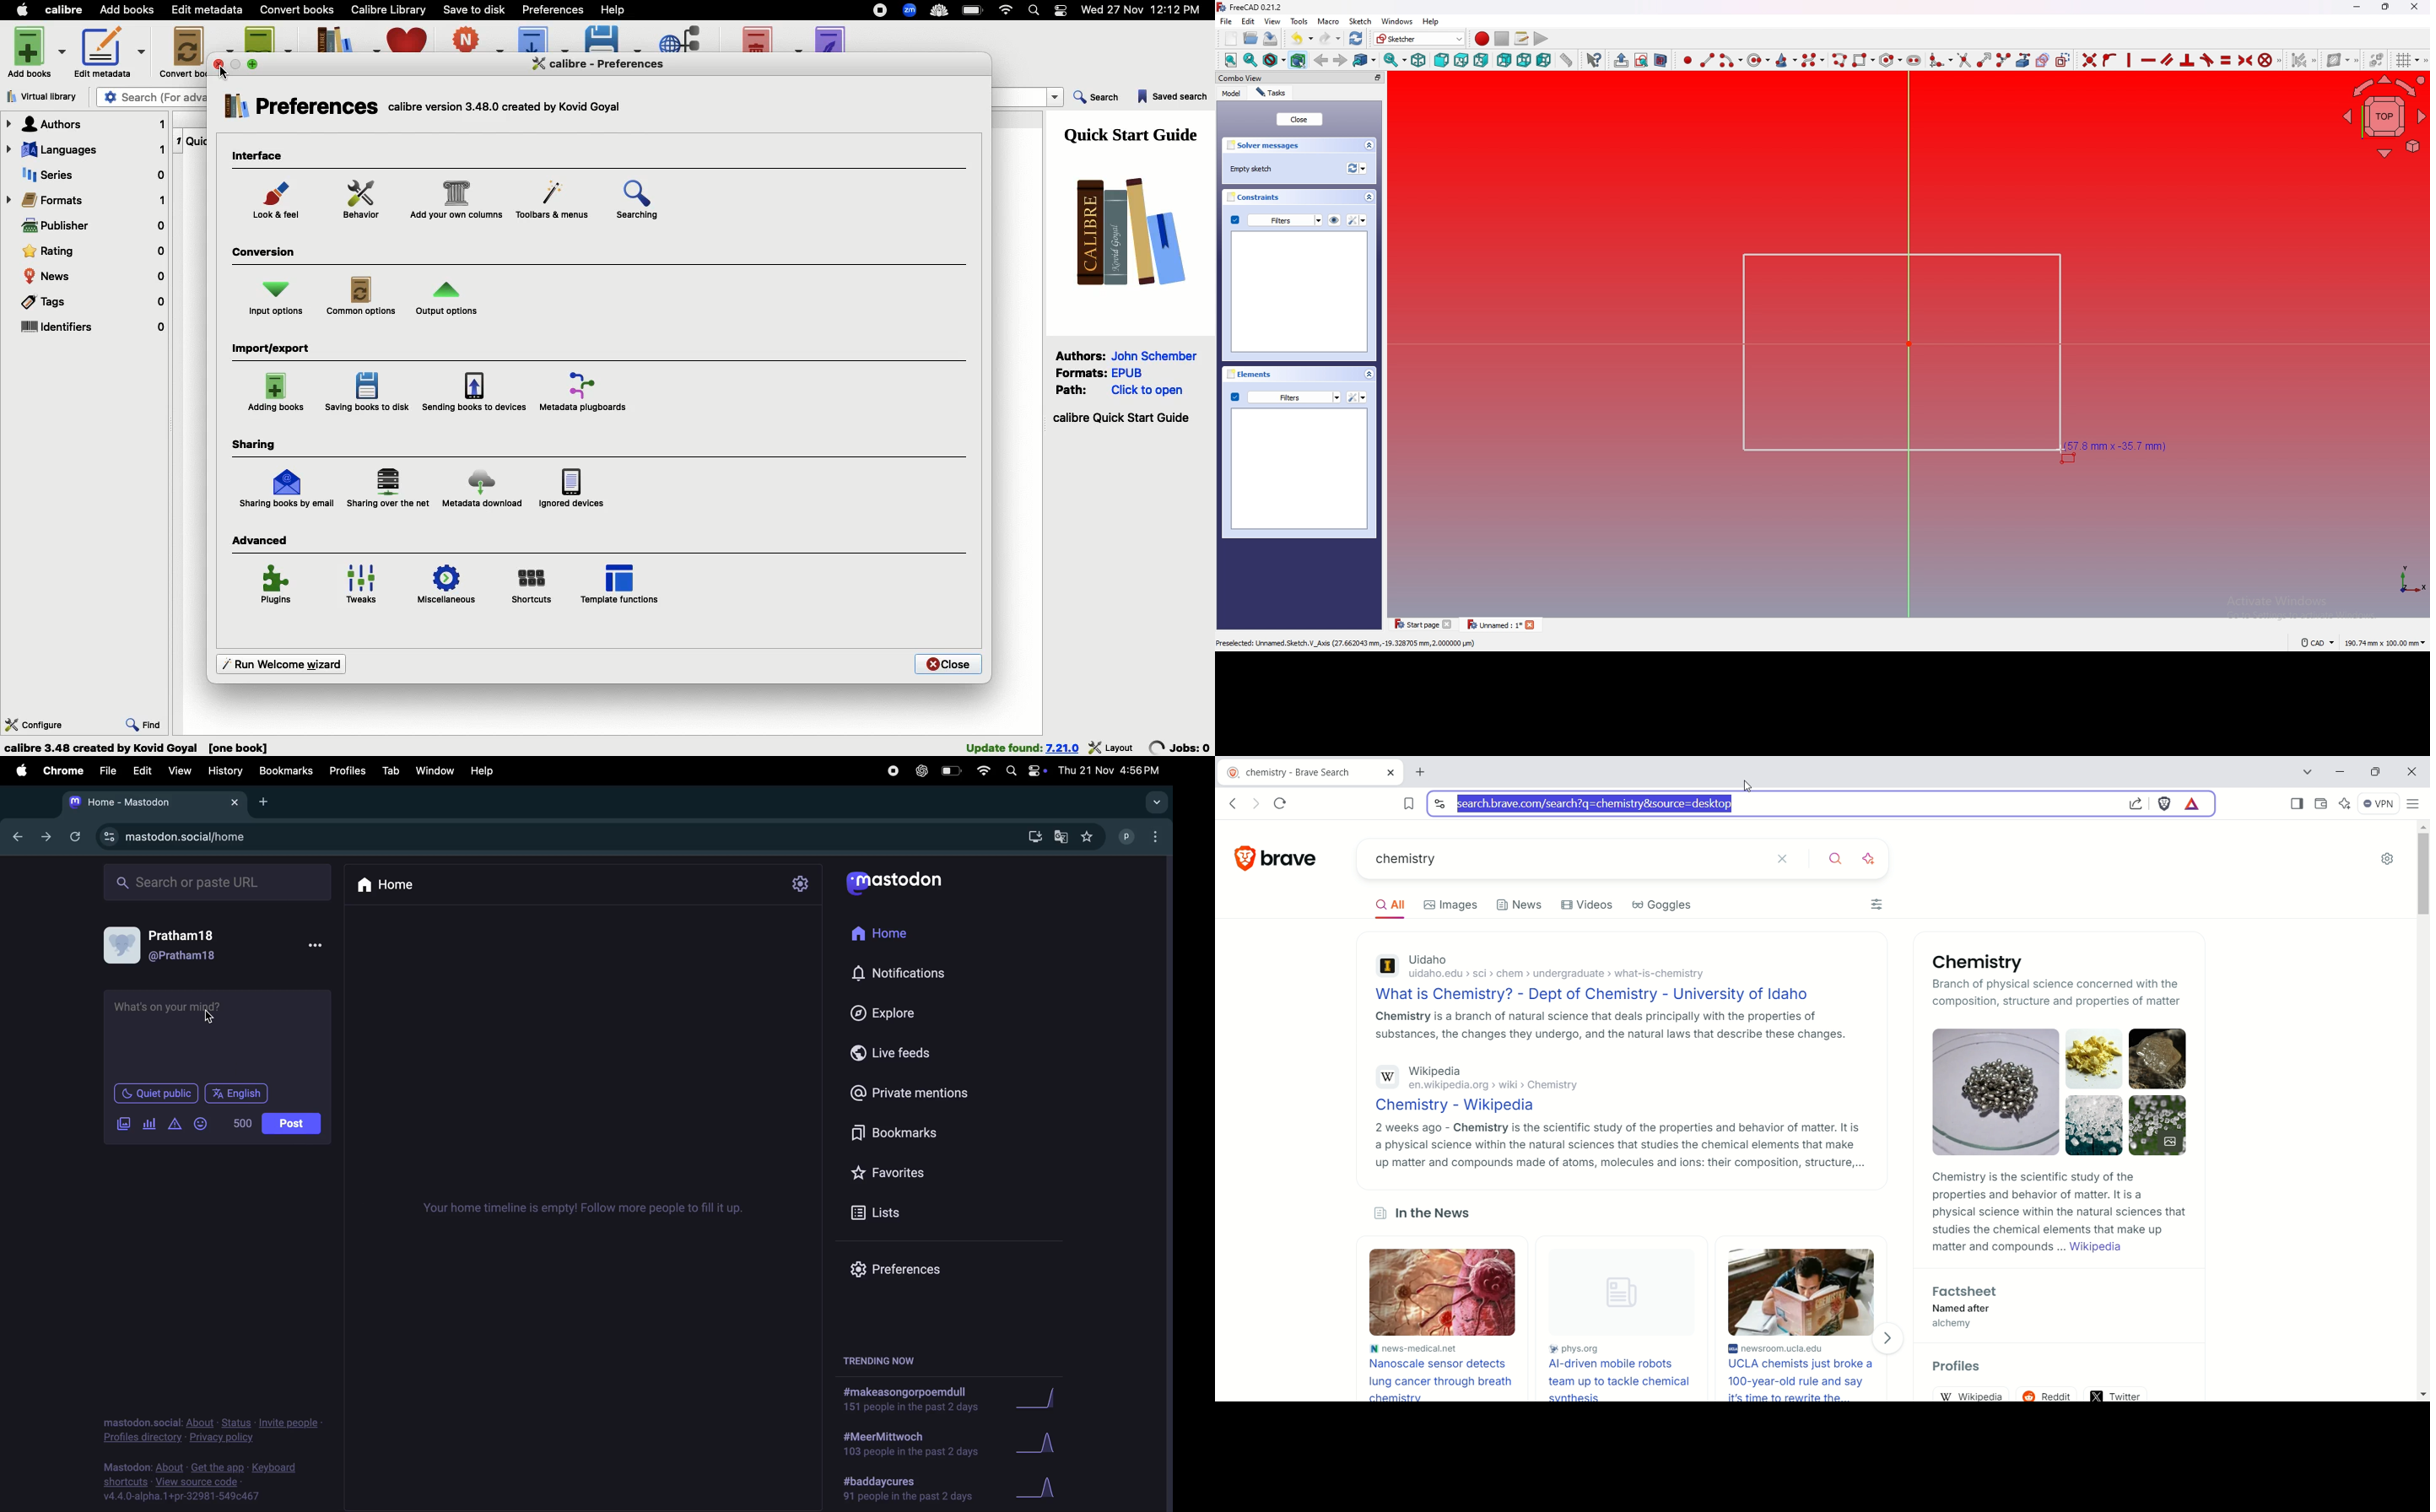  I want to click on settings, so click(1355, 397).